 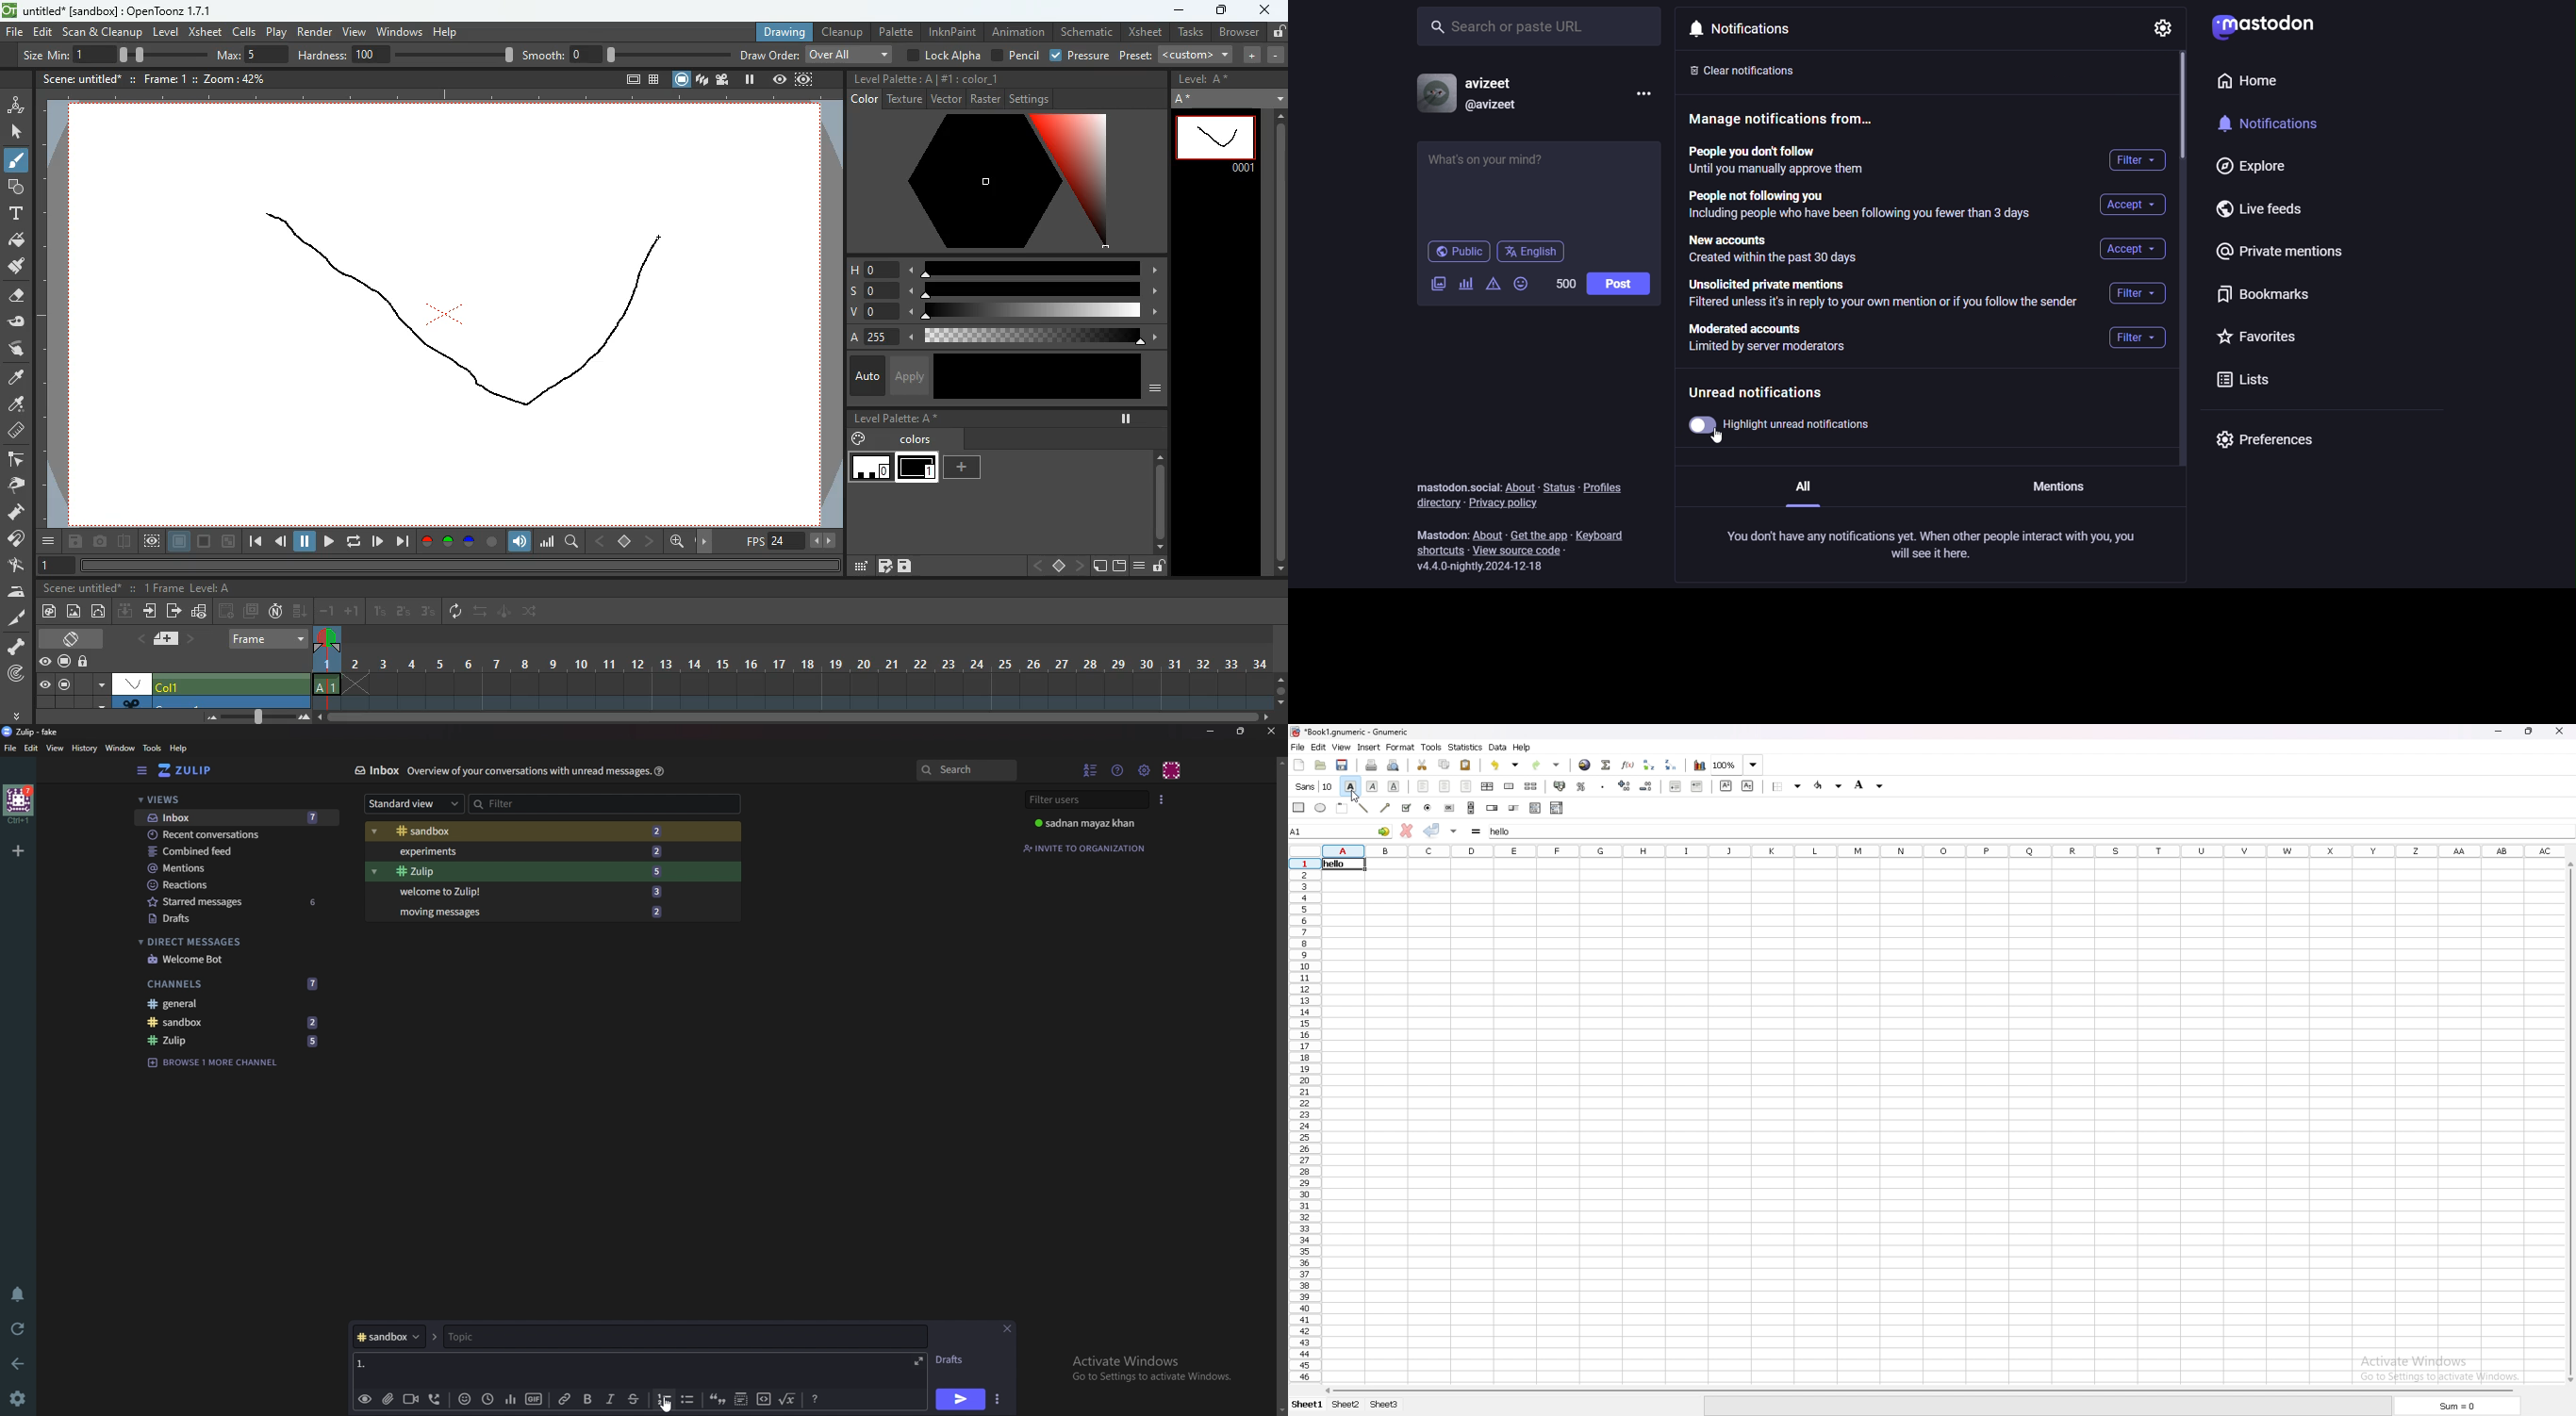 I want to click on decrease indent, so click(x=1676, y=786).